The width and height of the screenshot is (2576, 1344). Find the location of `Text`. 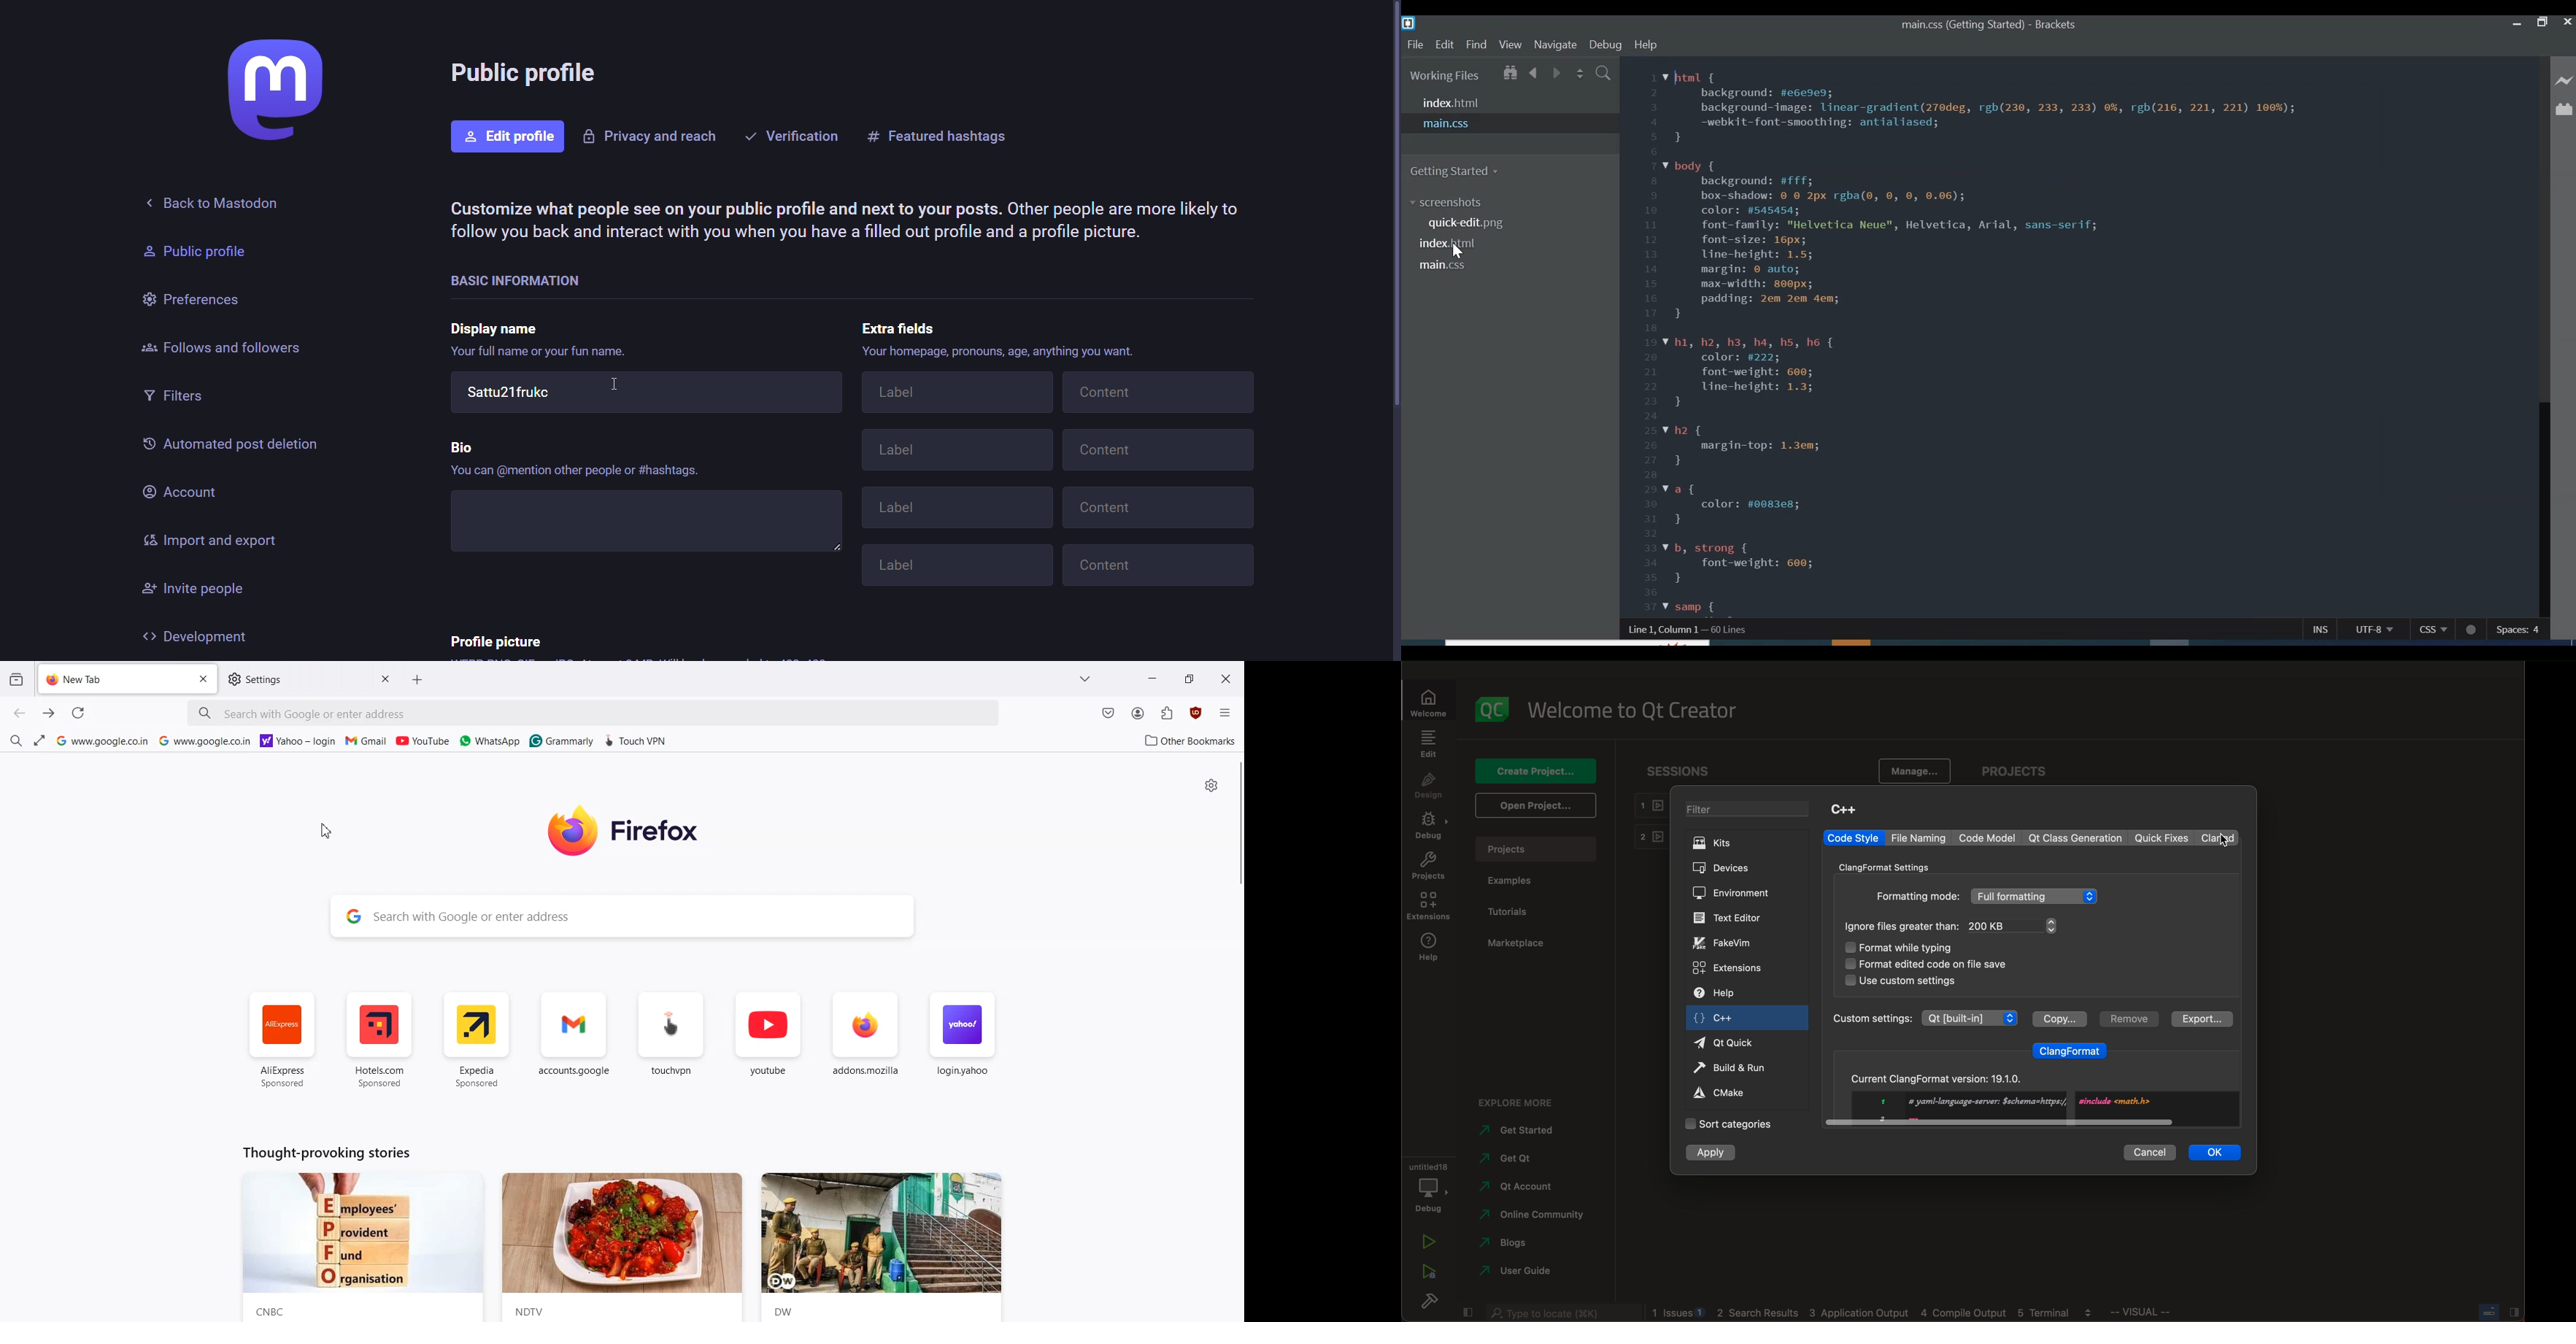

Text is located at coordinates (324, 1152).